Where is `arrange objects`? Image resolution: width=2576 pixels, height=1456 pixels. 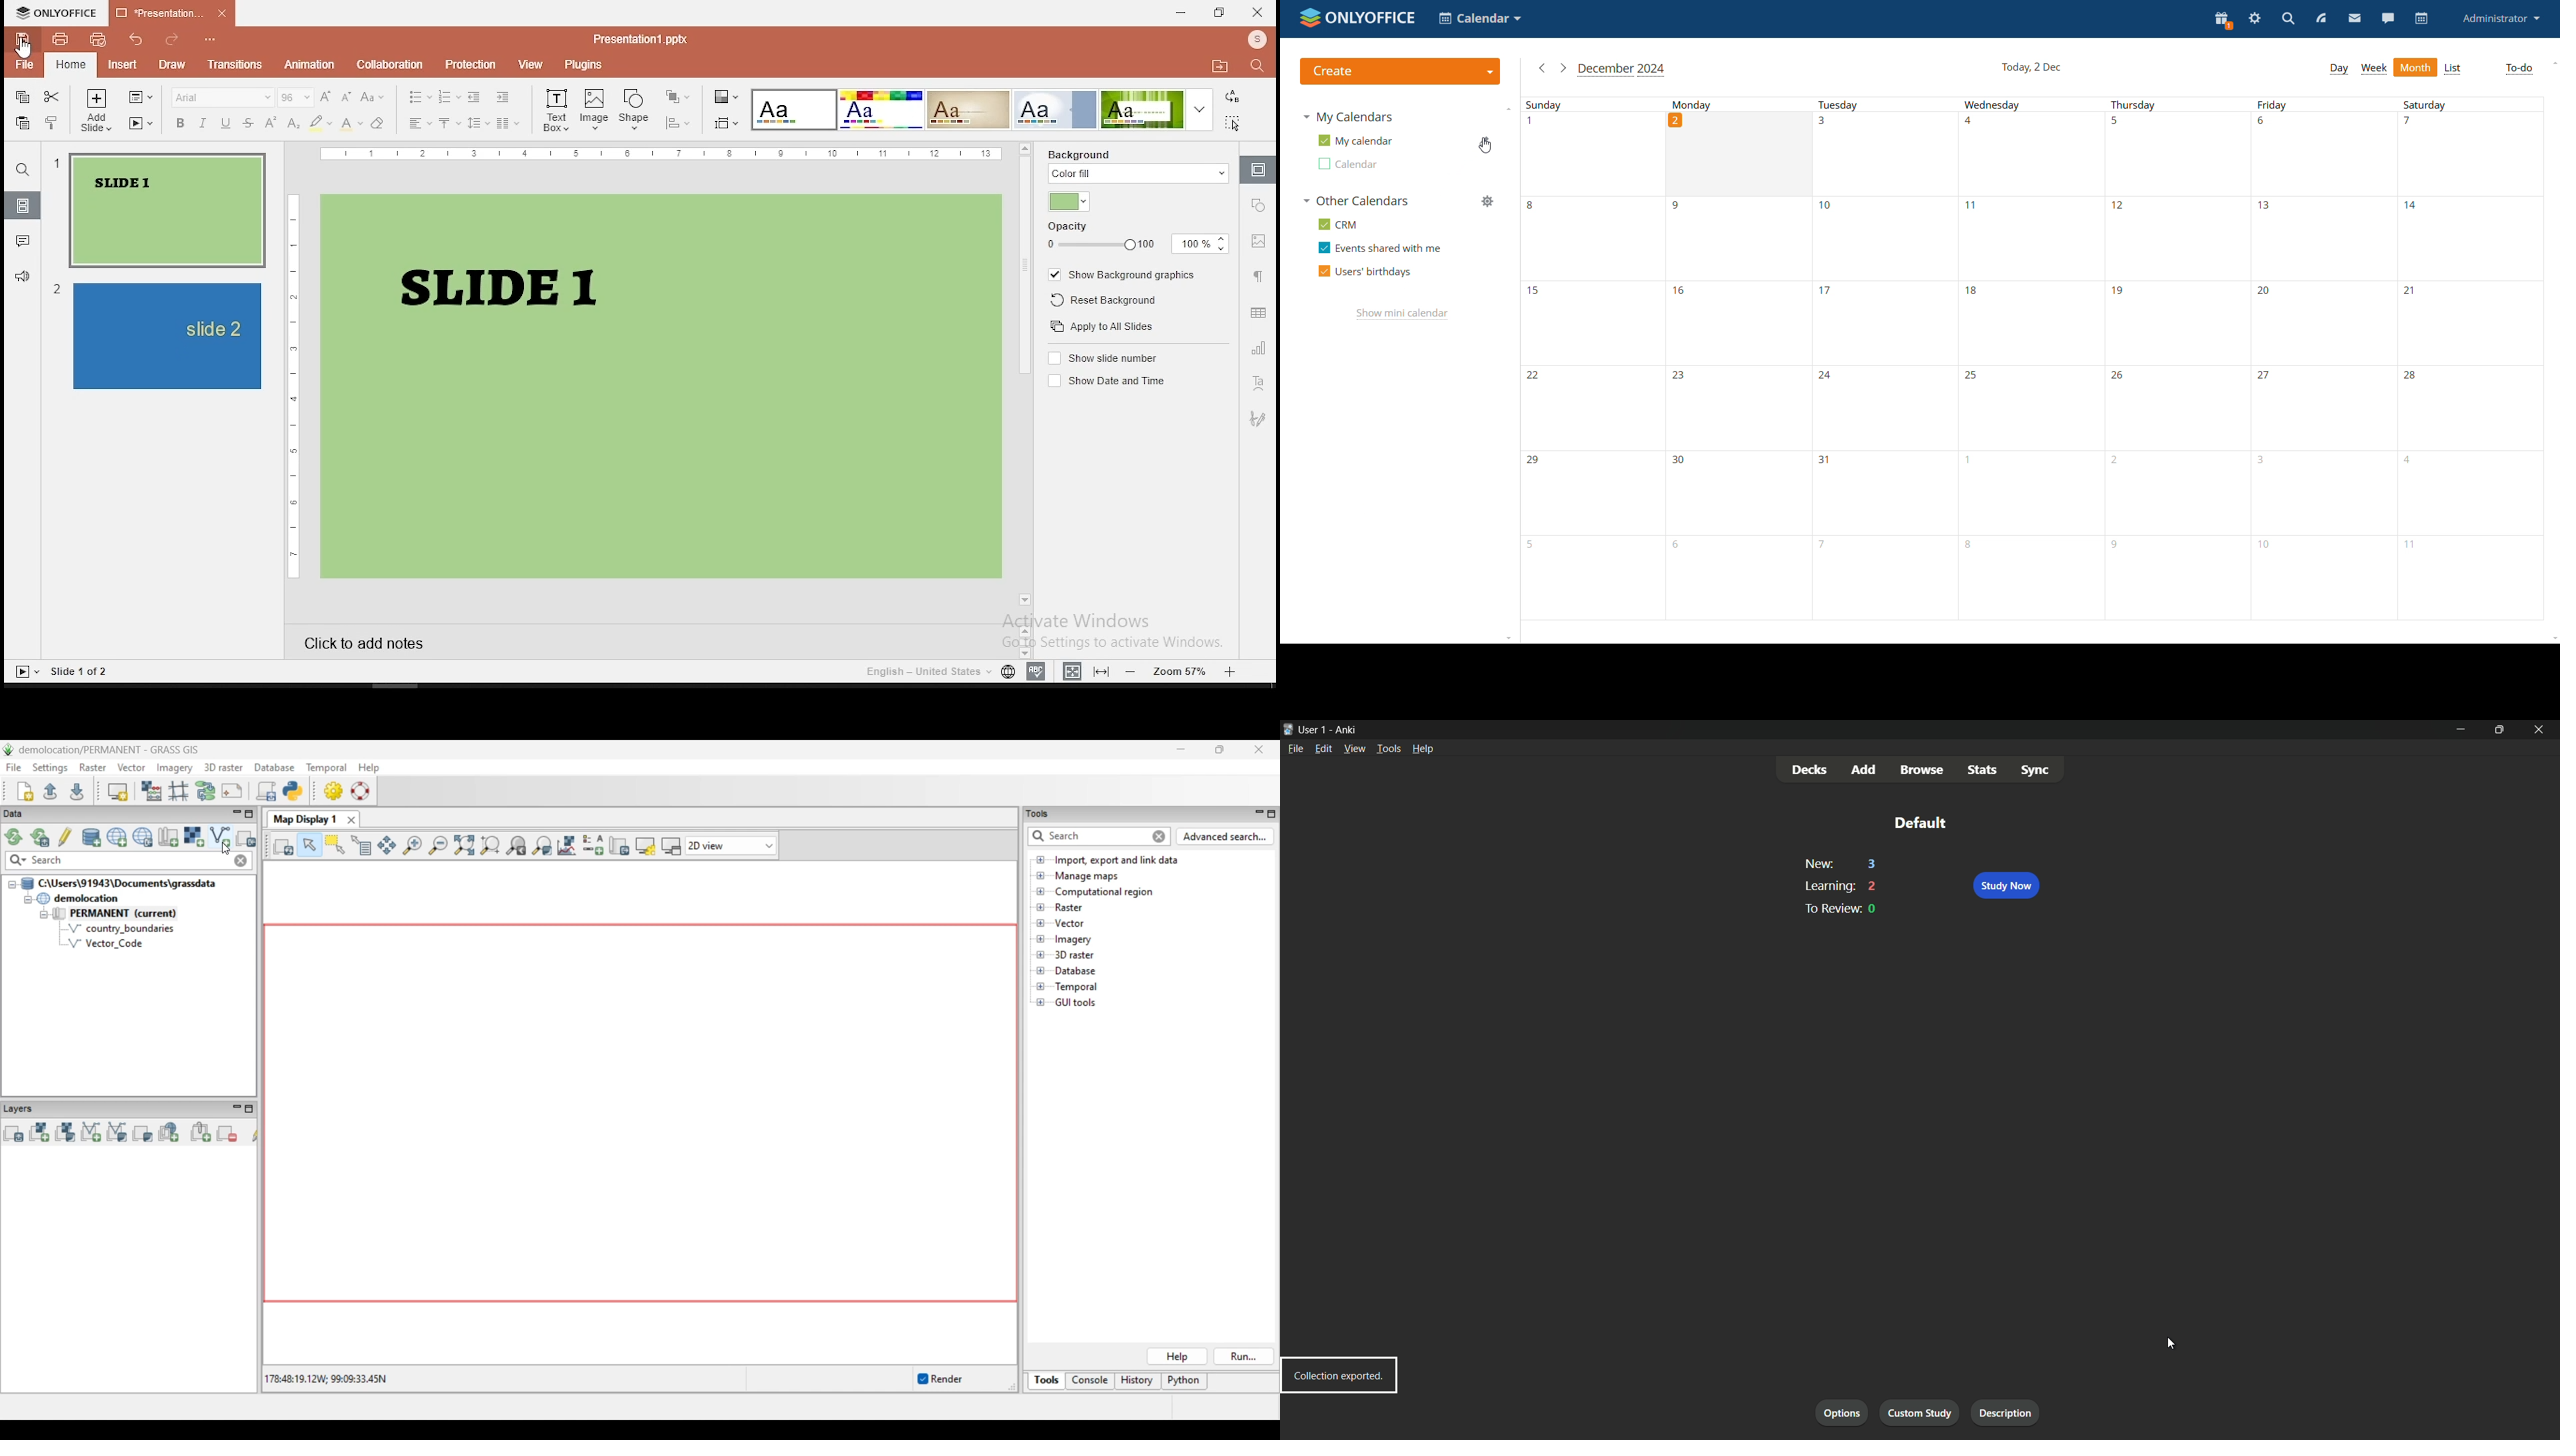 arrange objects is located at coordinates (678, 96).